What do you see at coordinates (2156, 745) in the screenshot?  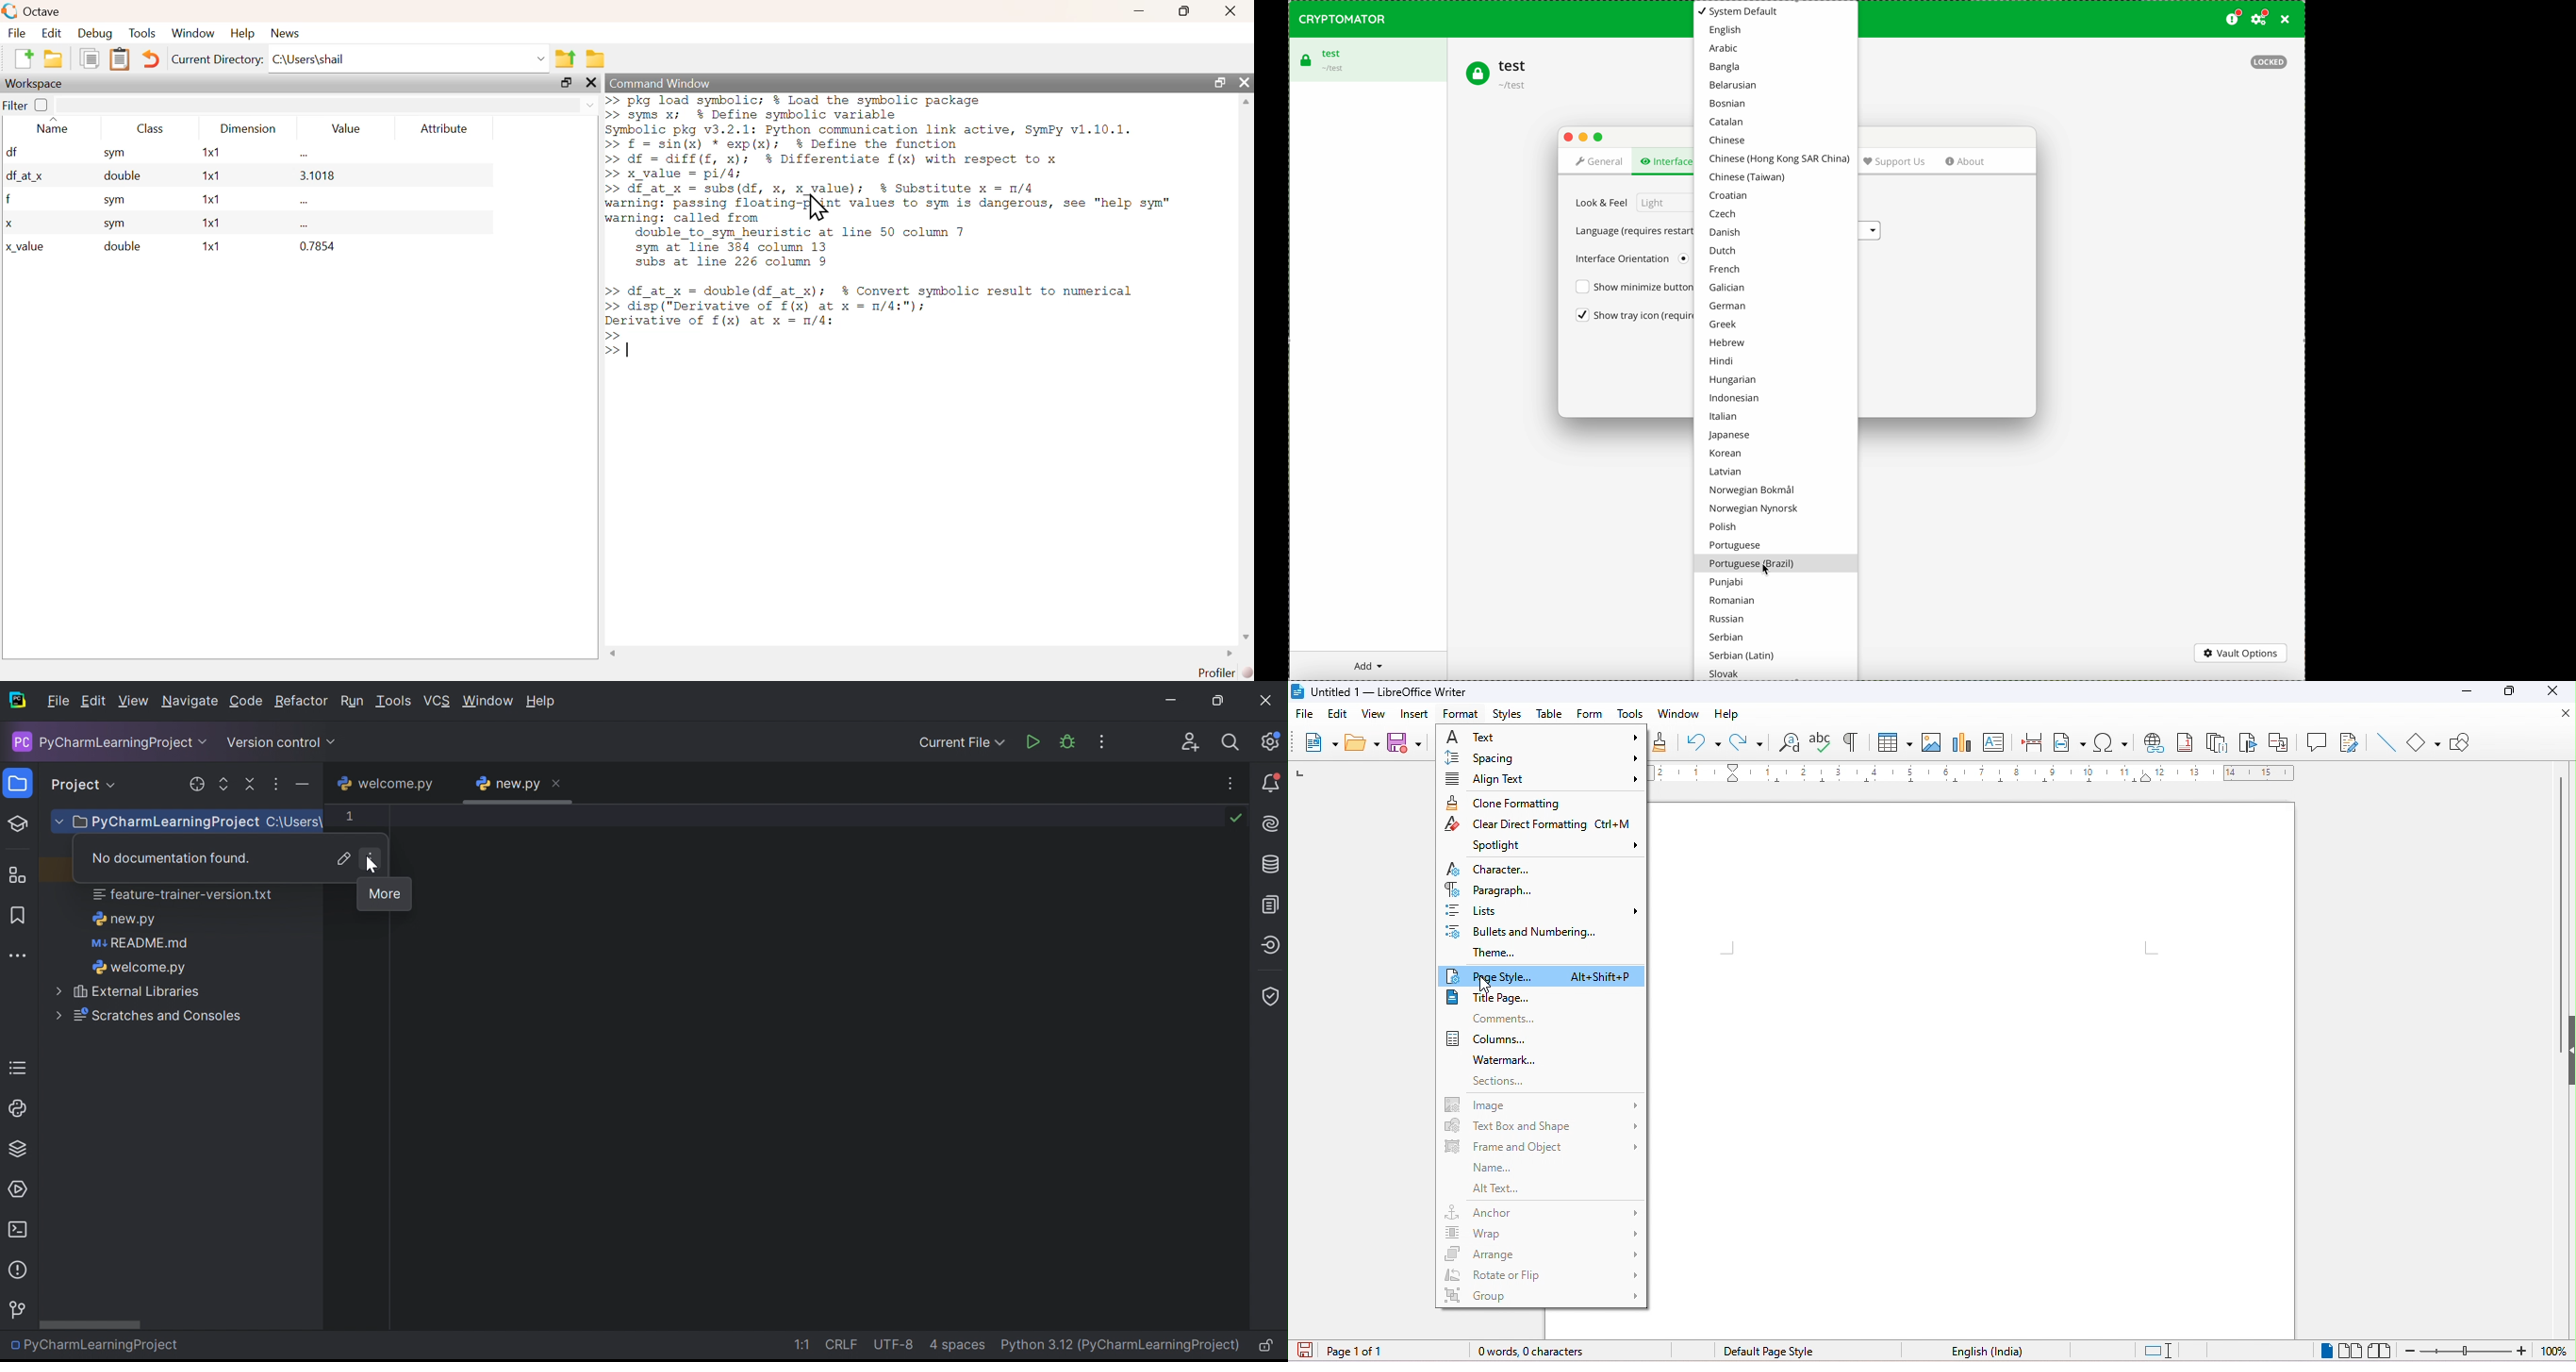 I see `hyperlink` at bounding box center [2156, 745].